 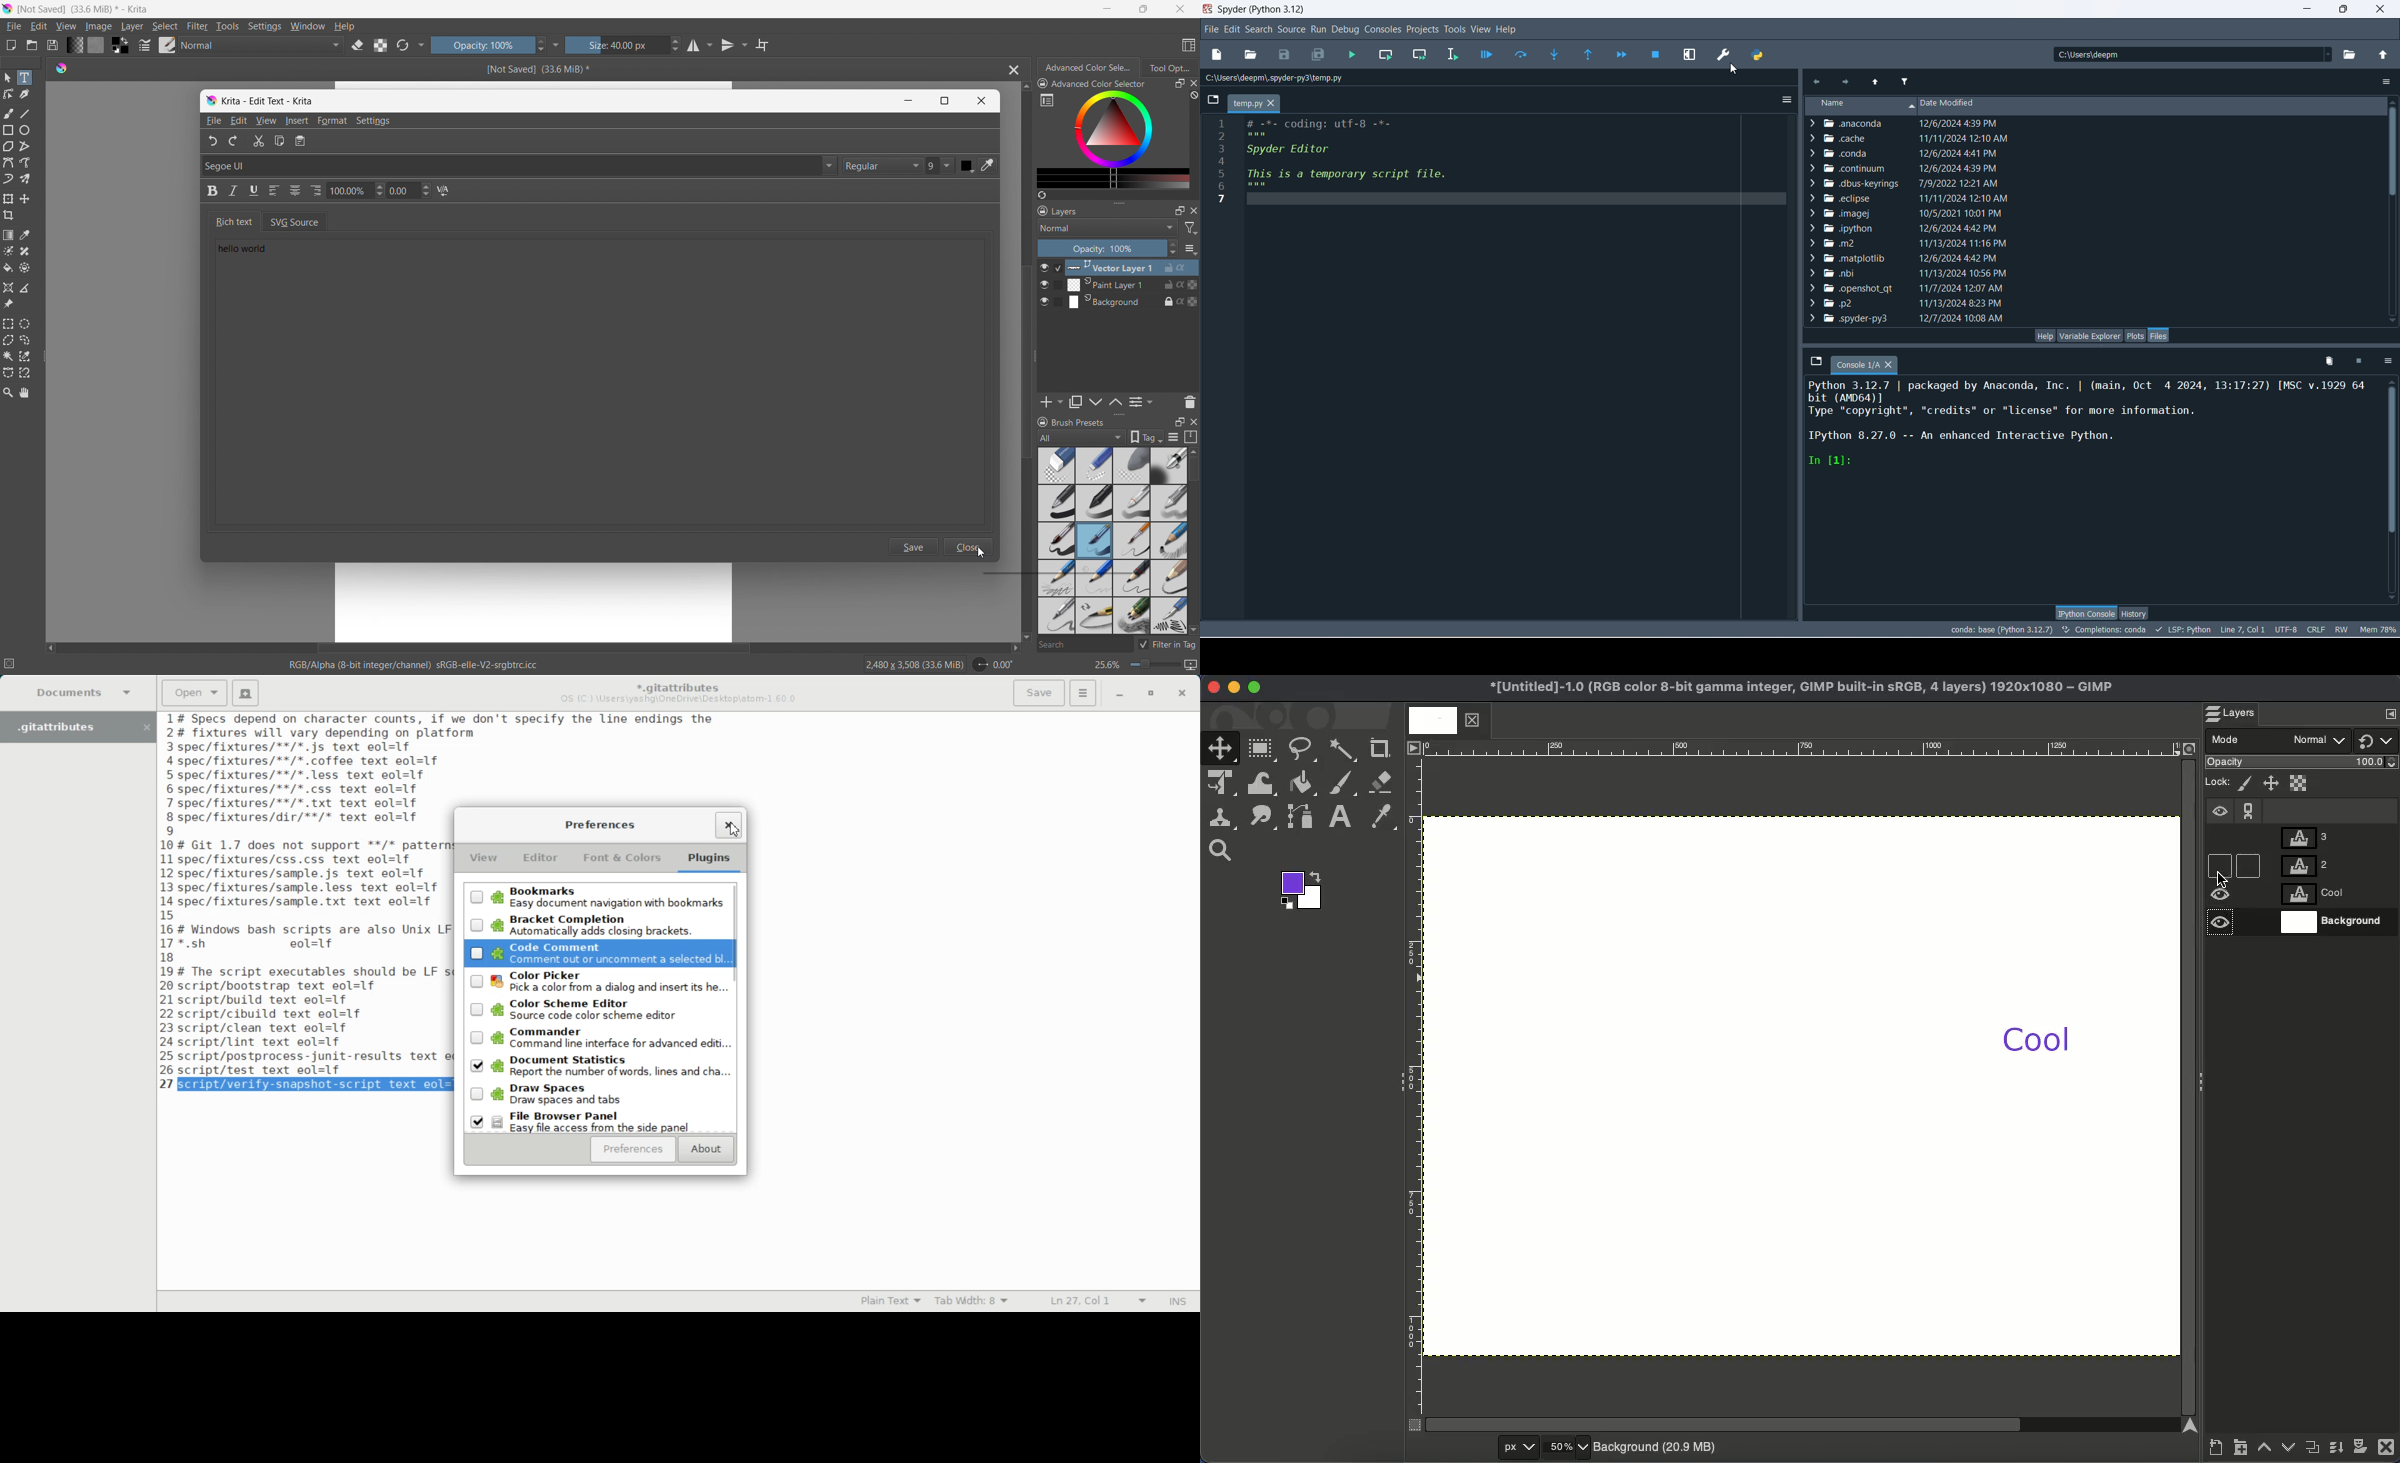 I want to click on Brush, so click(x=1056, y=539).